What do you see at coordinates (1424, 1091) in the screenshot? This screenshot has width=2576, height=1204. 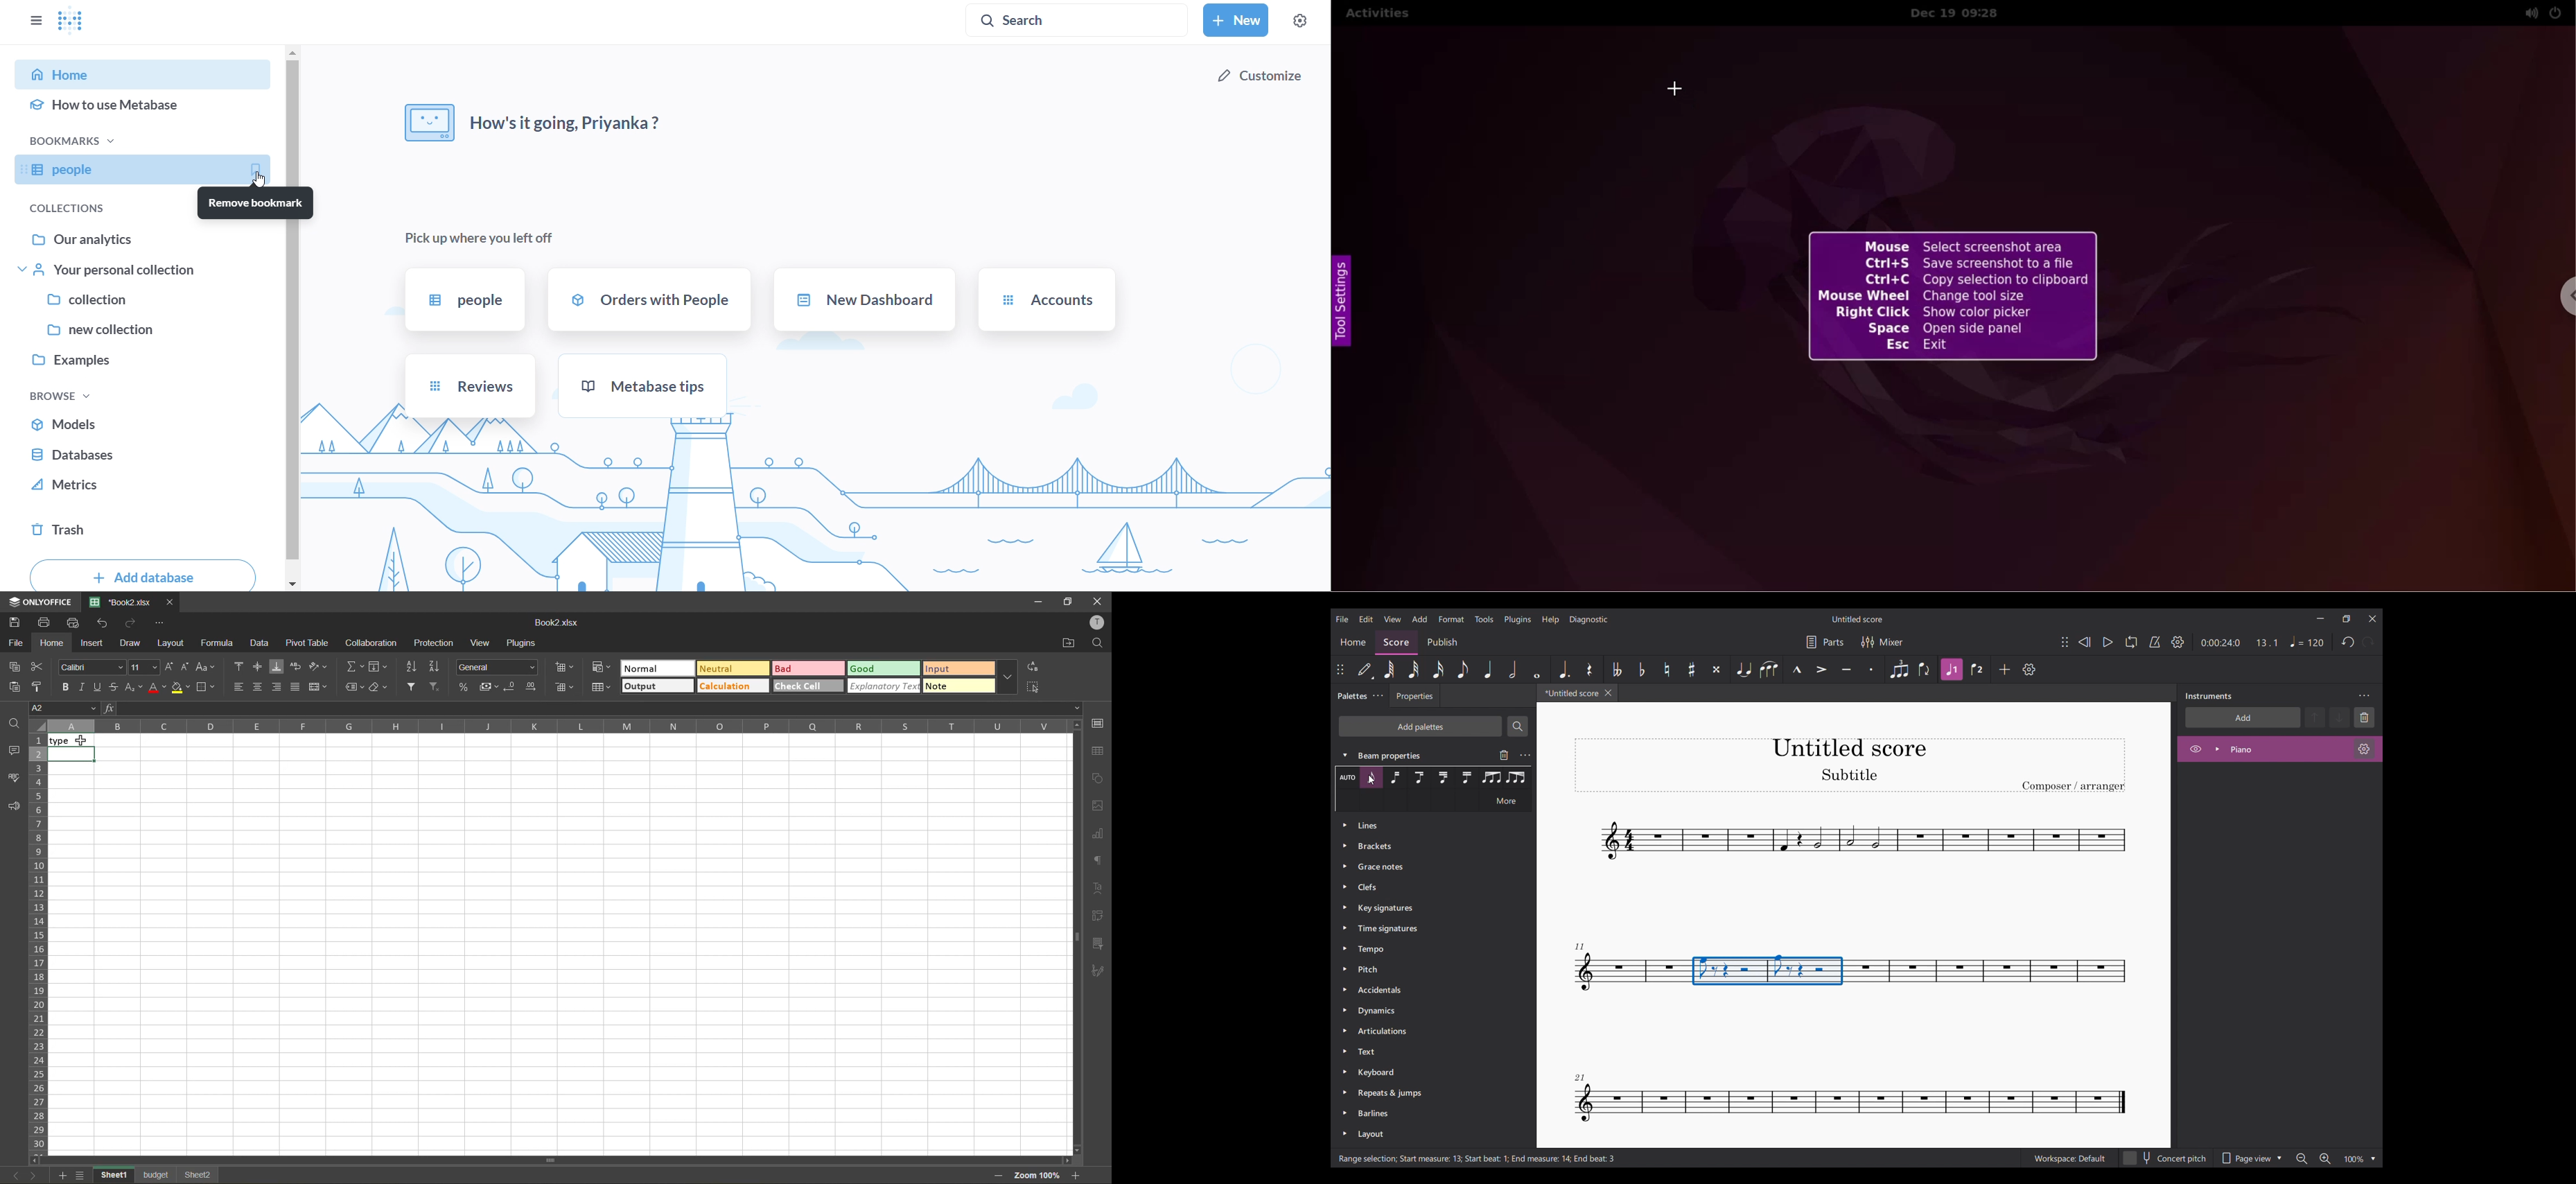 I see `Repeats & jumps` at bounding box center [1424, 1091].